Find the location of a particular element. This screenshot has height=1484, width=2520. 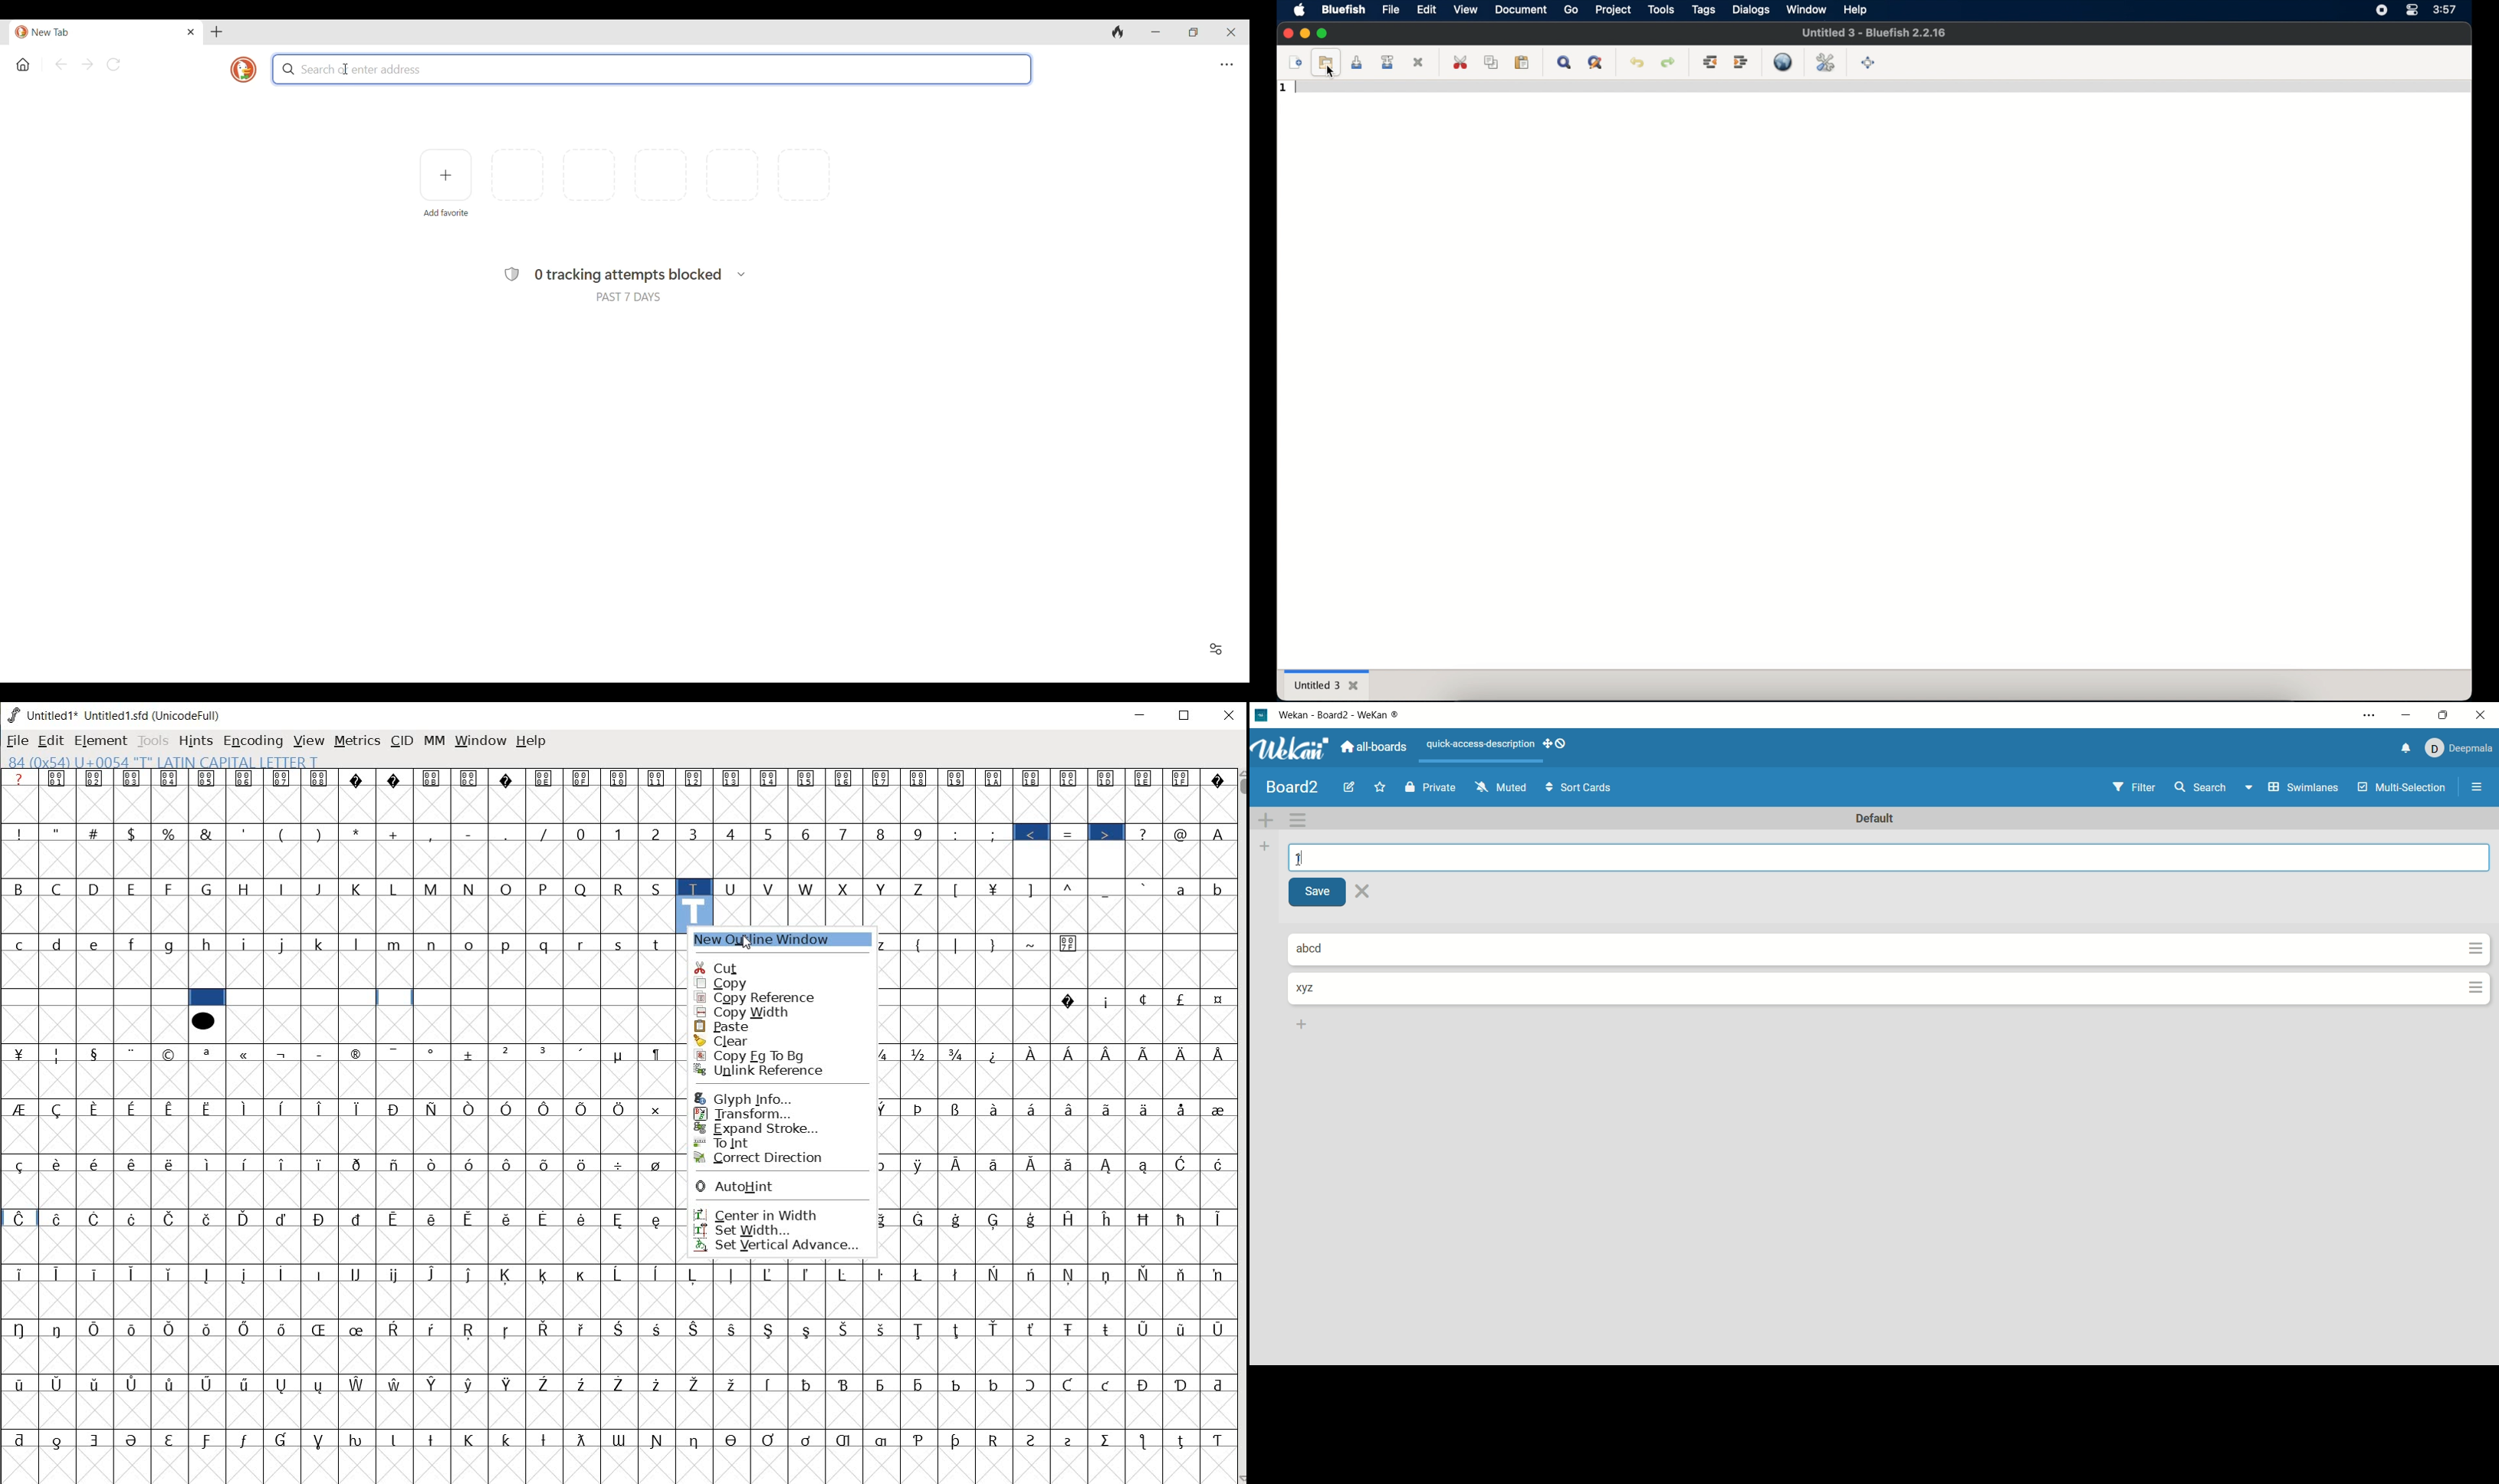

Symbol is located at coordinates (995, 1439).